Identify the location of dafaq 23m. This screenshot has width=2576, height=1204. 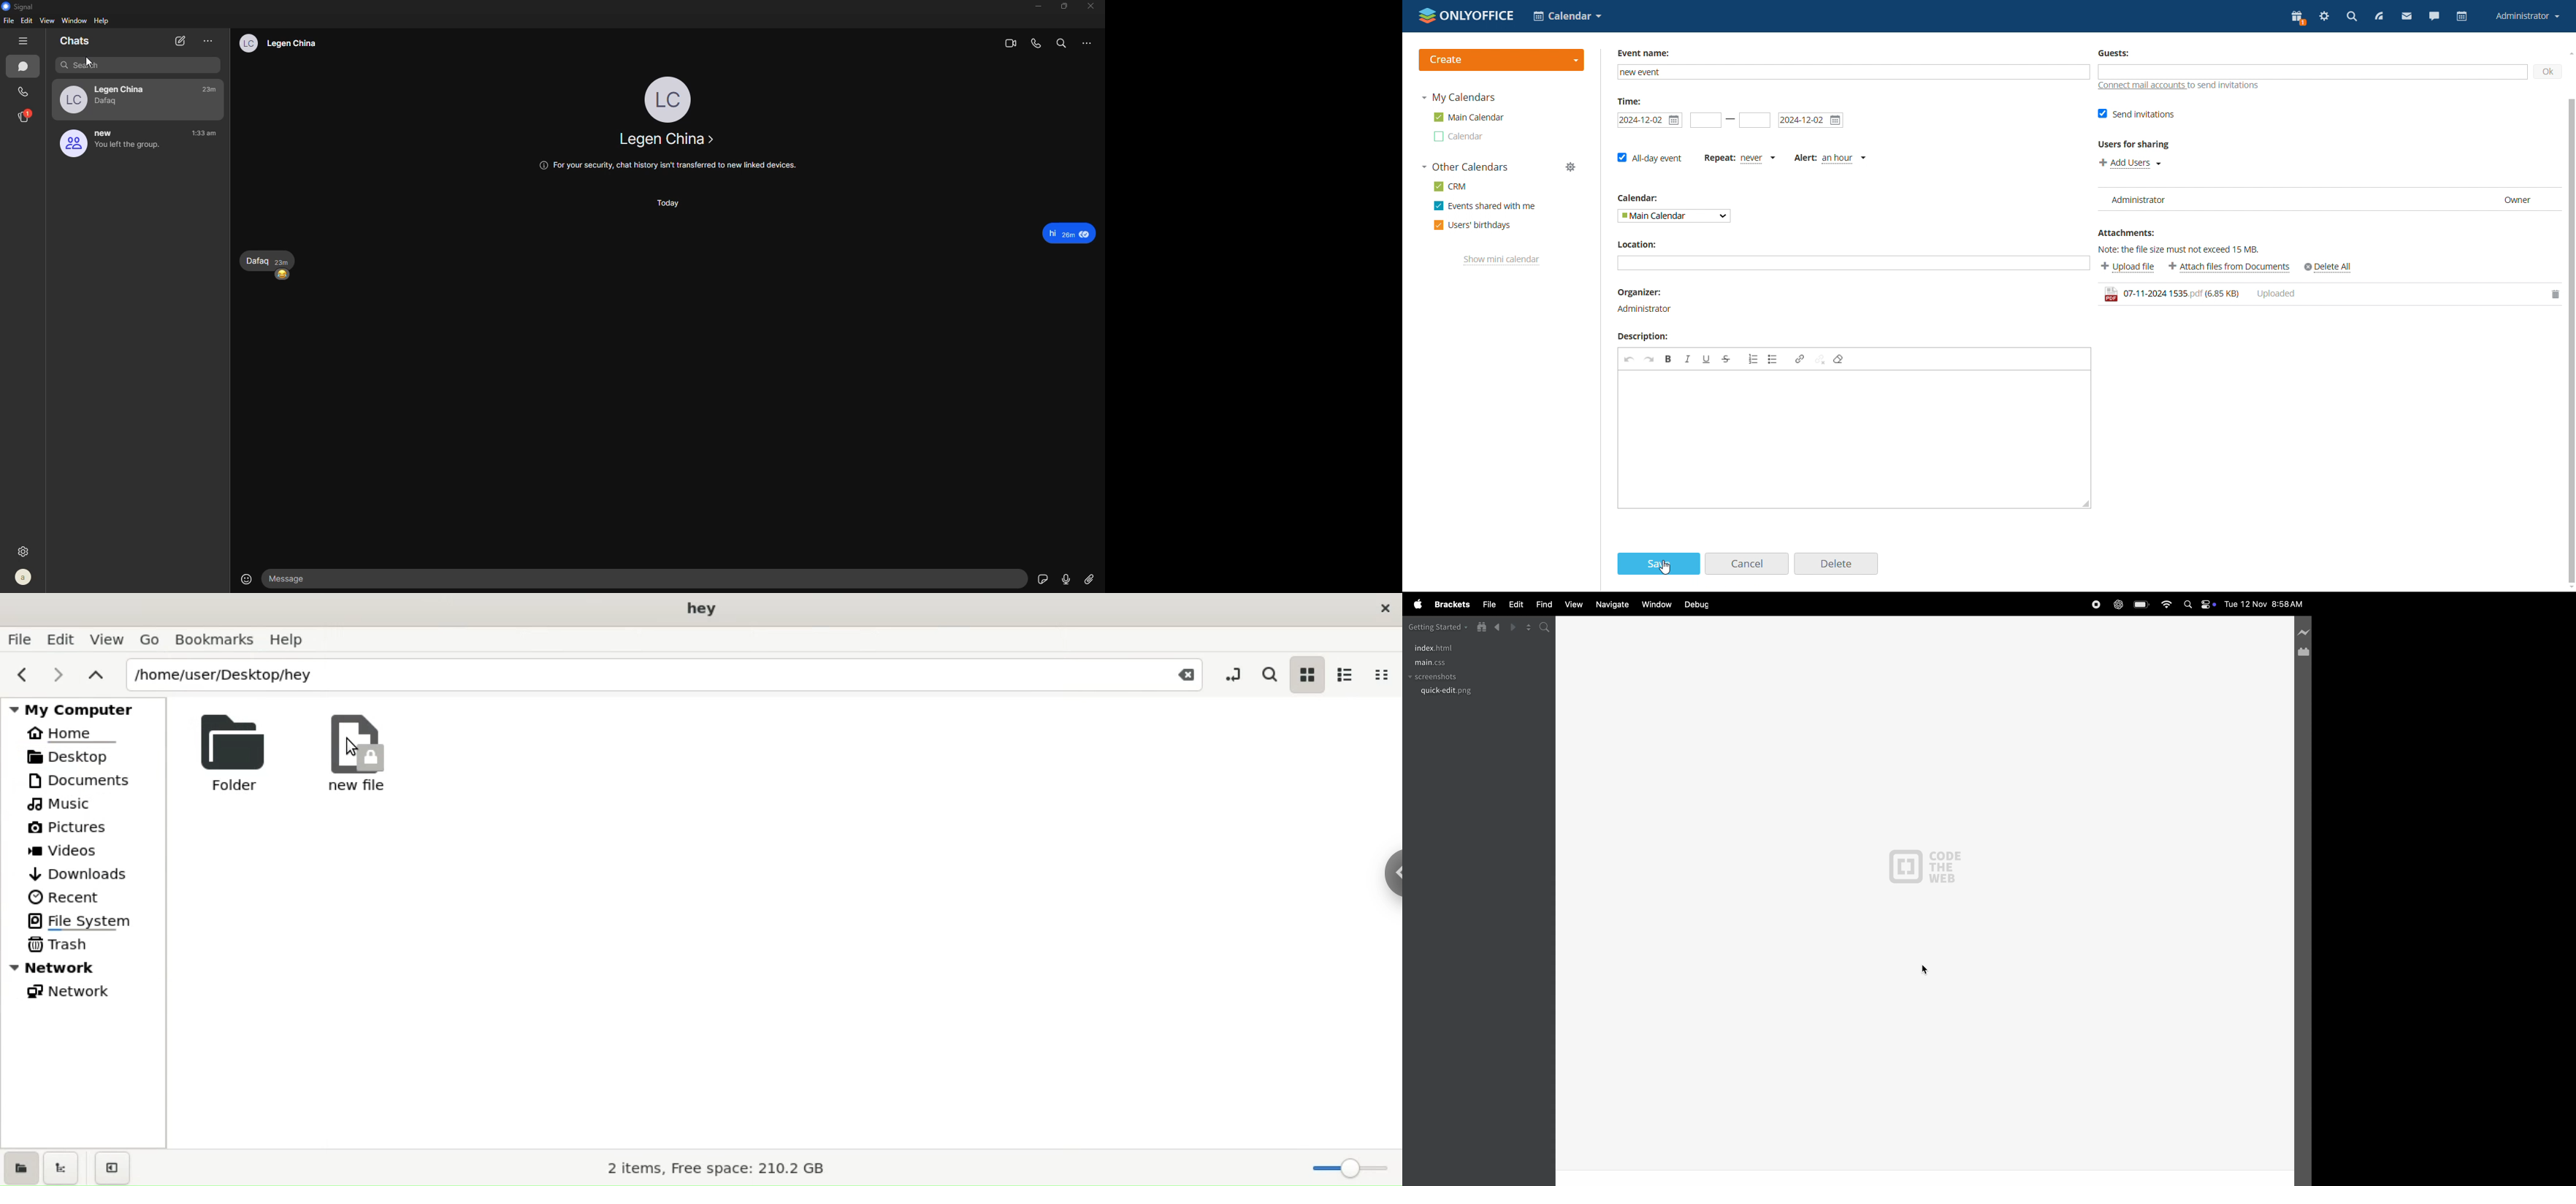
(270, 260).